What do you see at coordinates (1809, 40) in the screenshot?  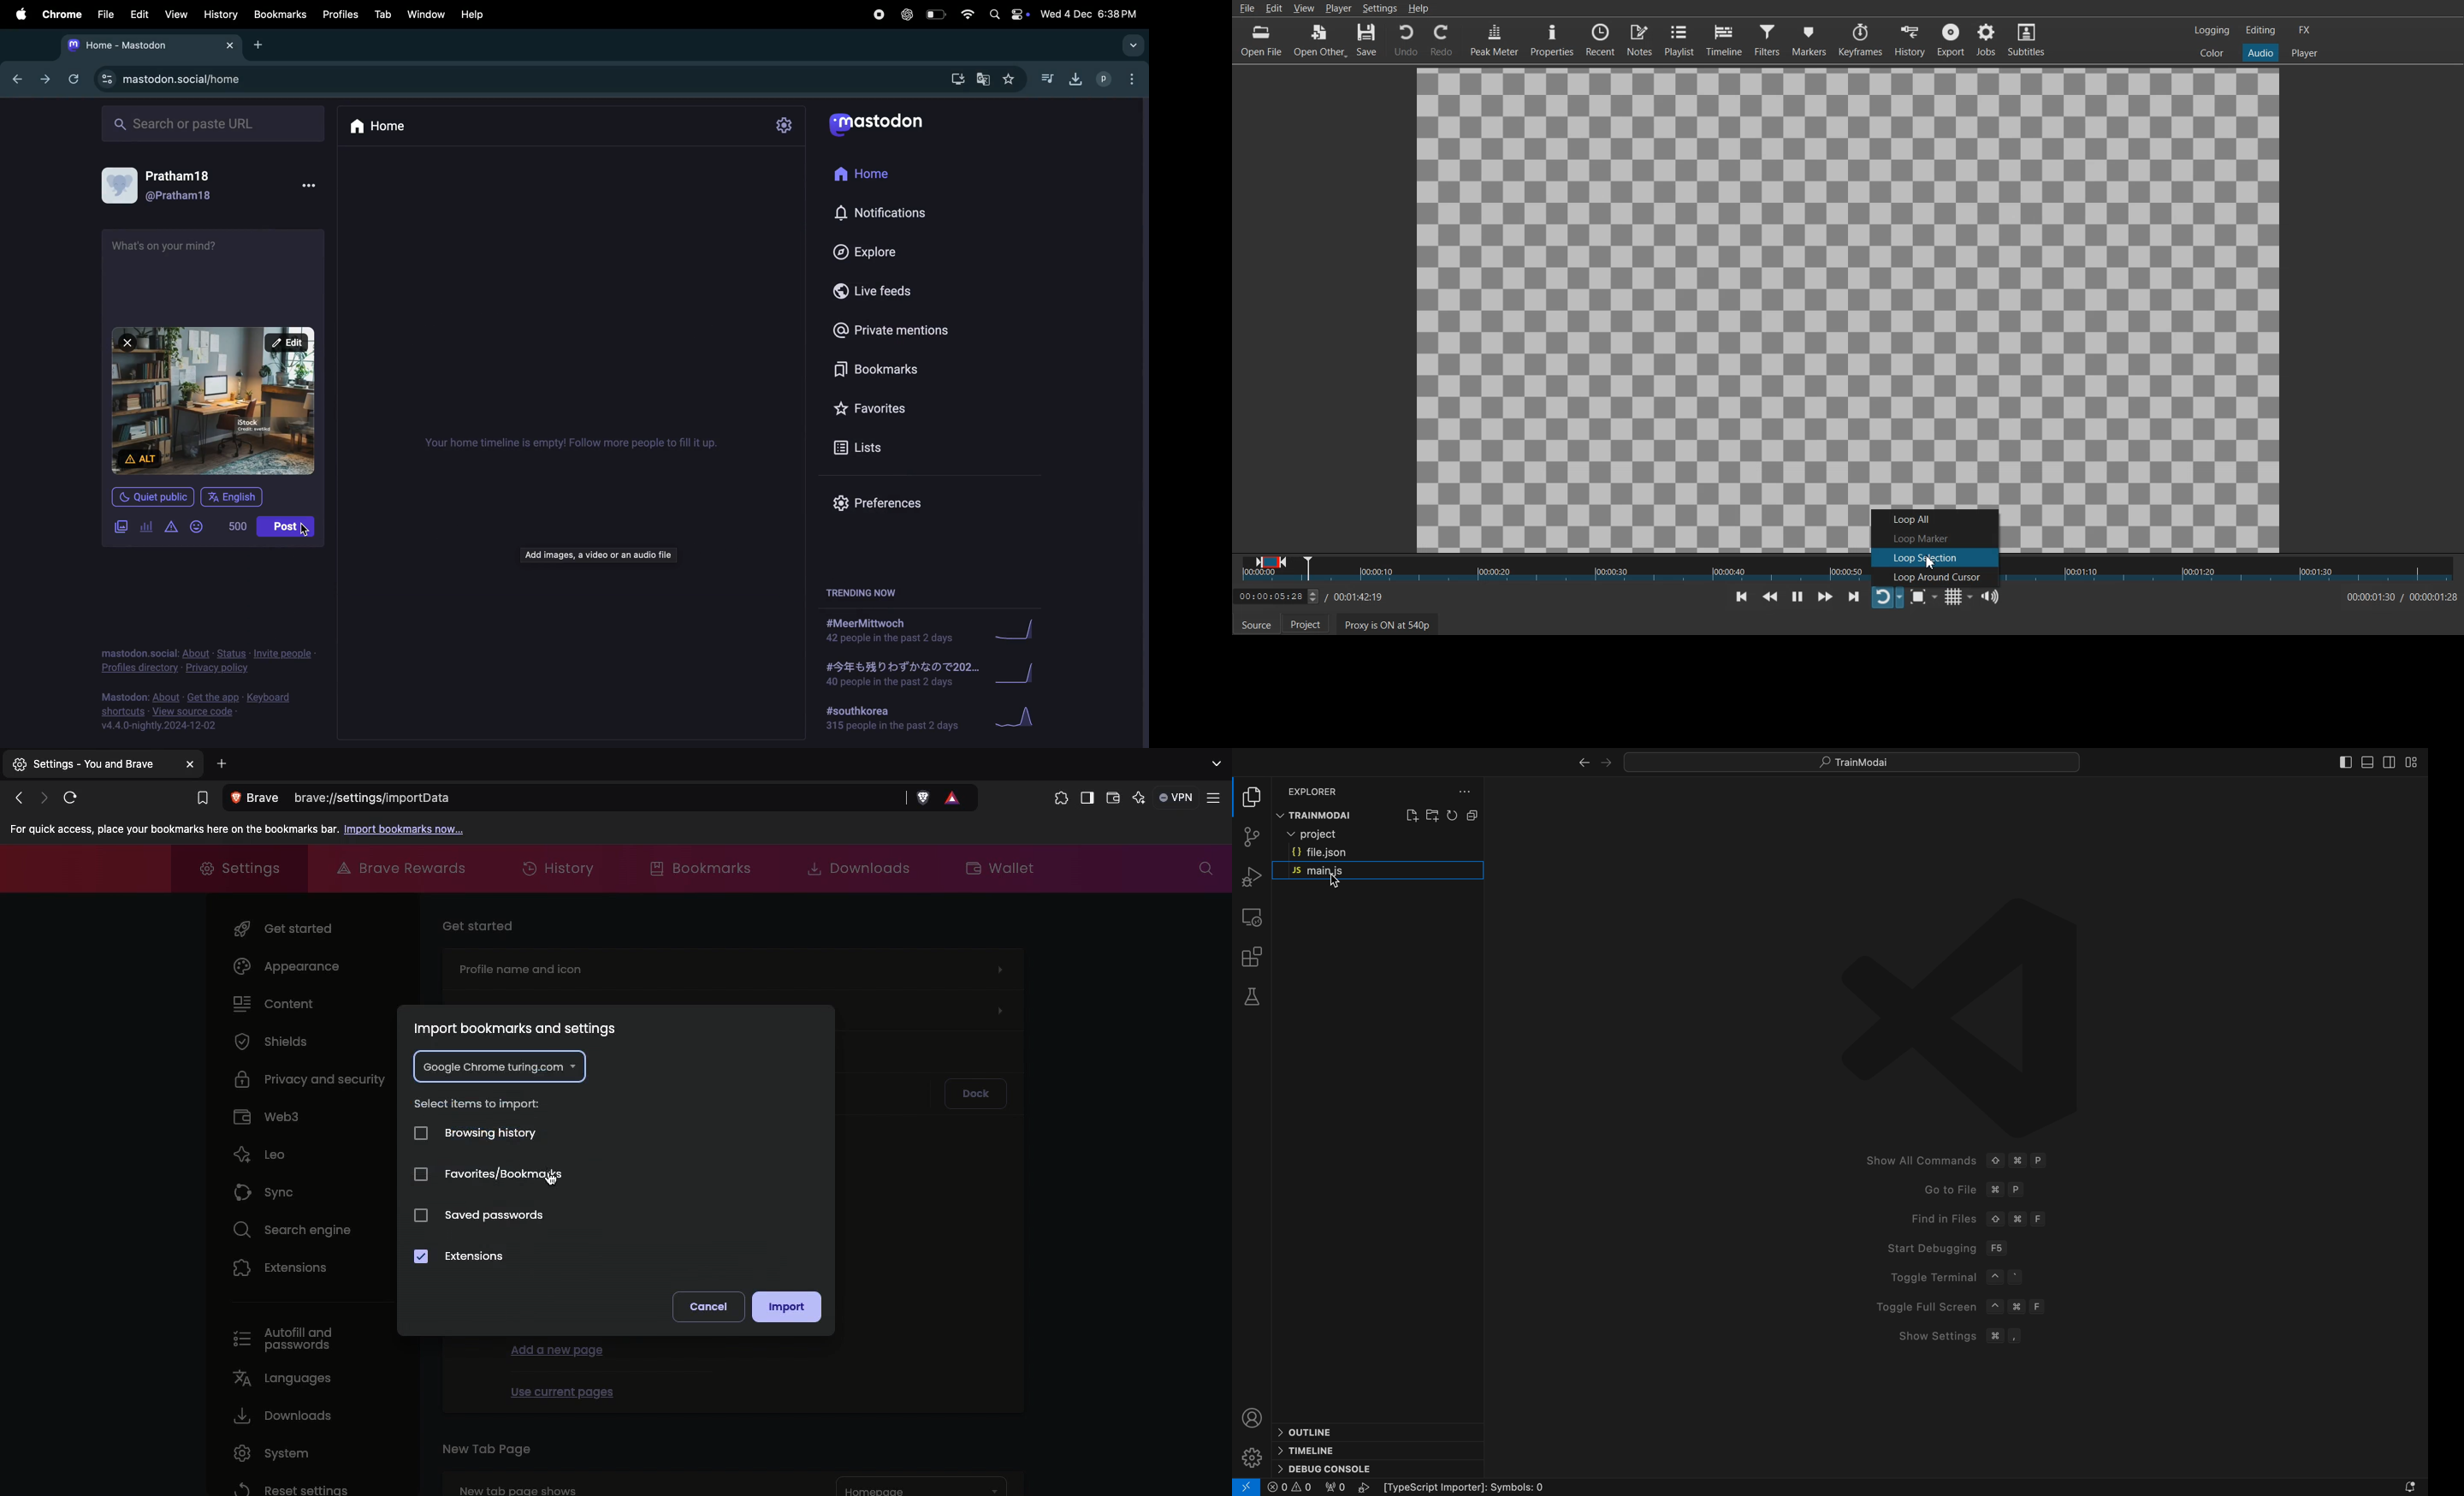 I see `Markers` at bounding box center [1809, 40].